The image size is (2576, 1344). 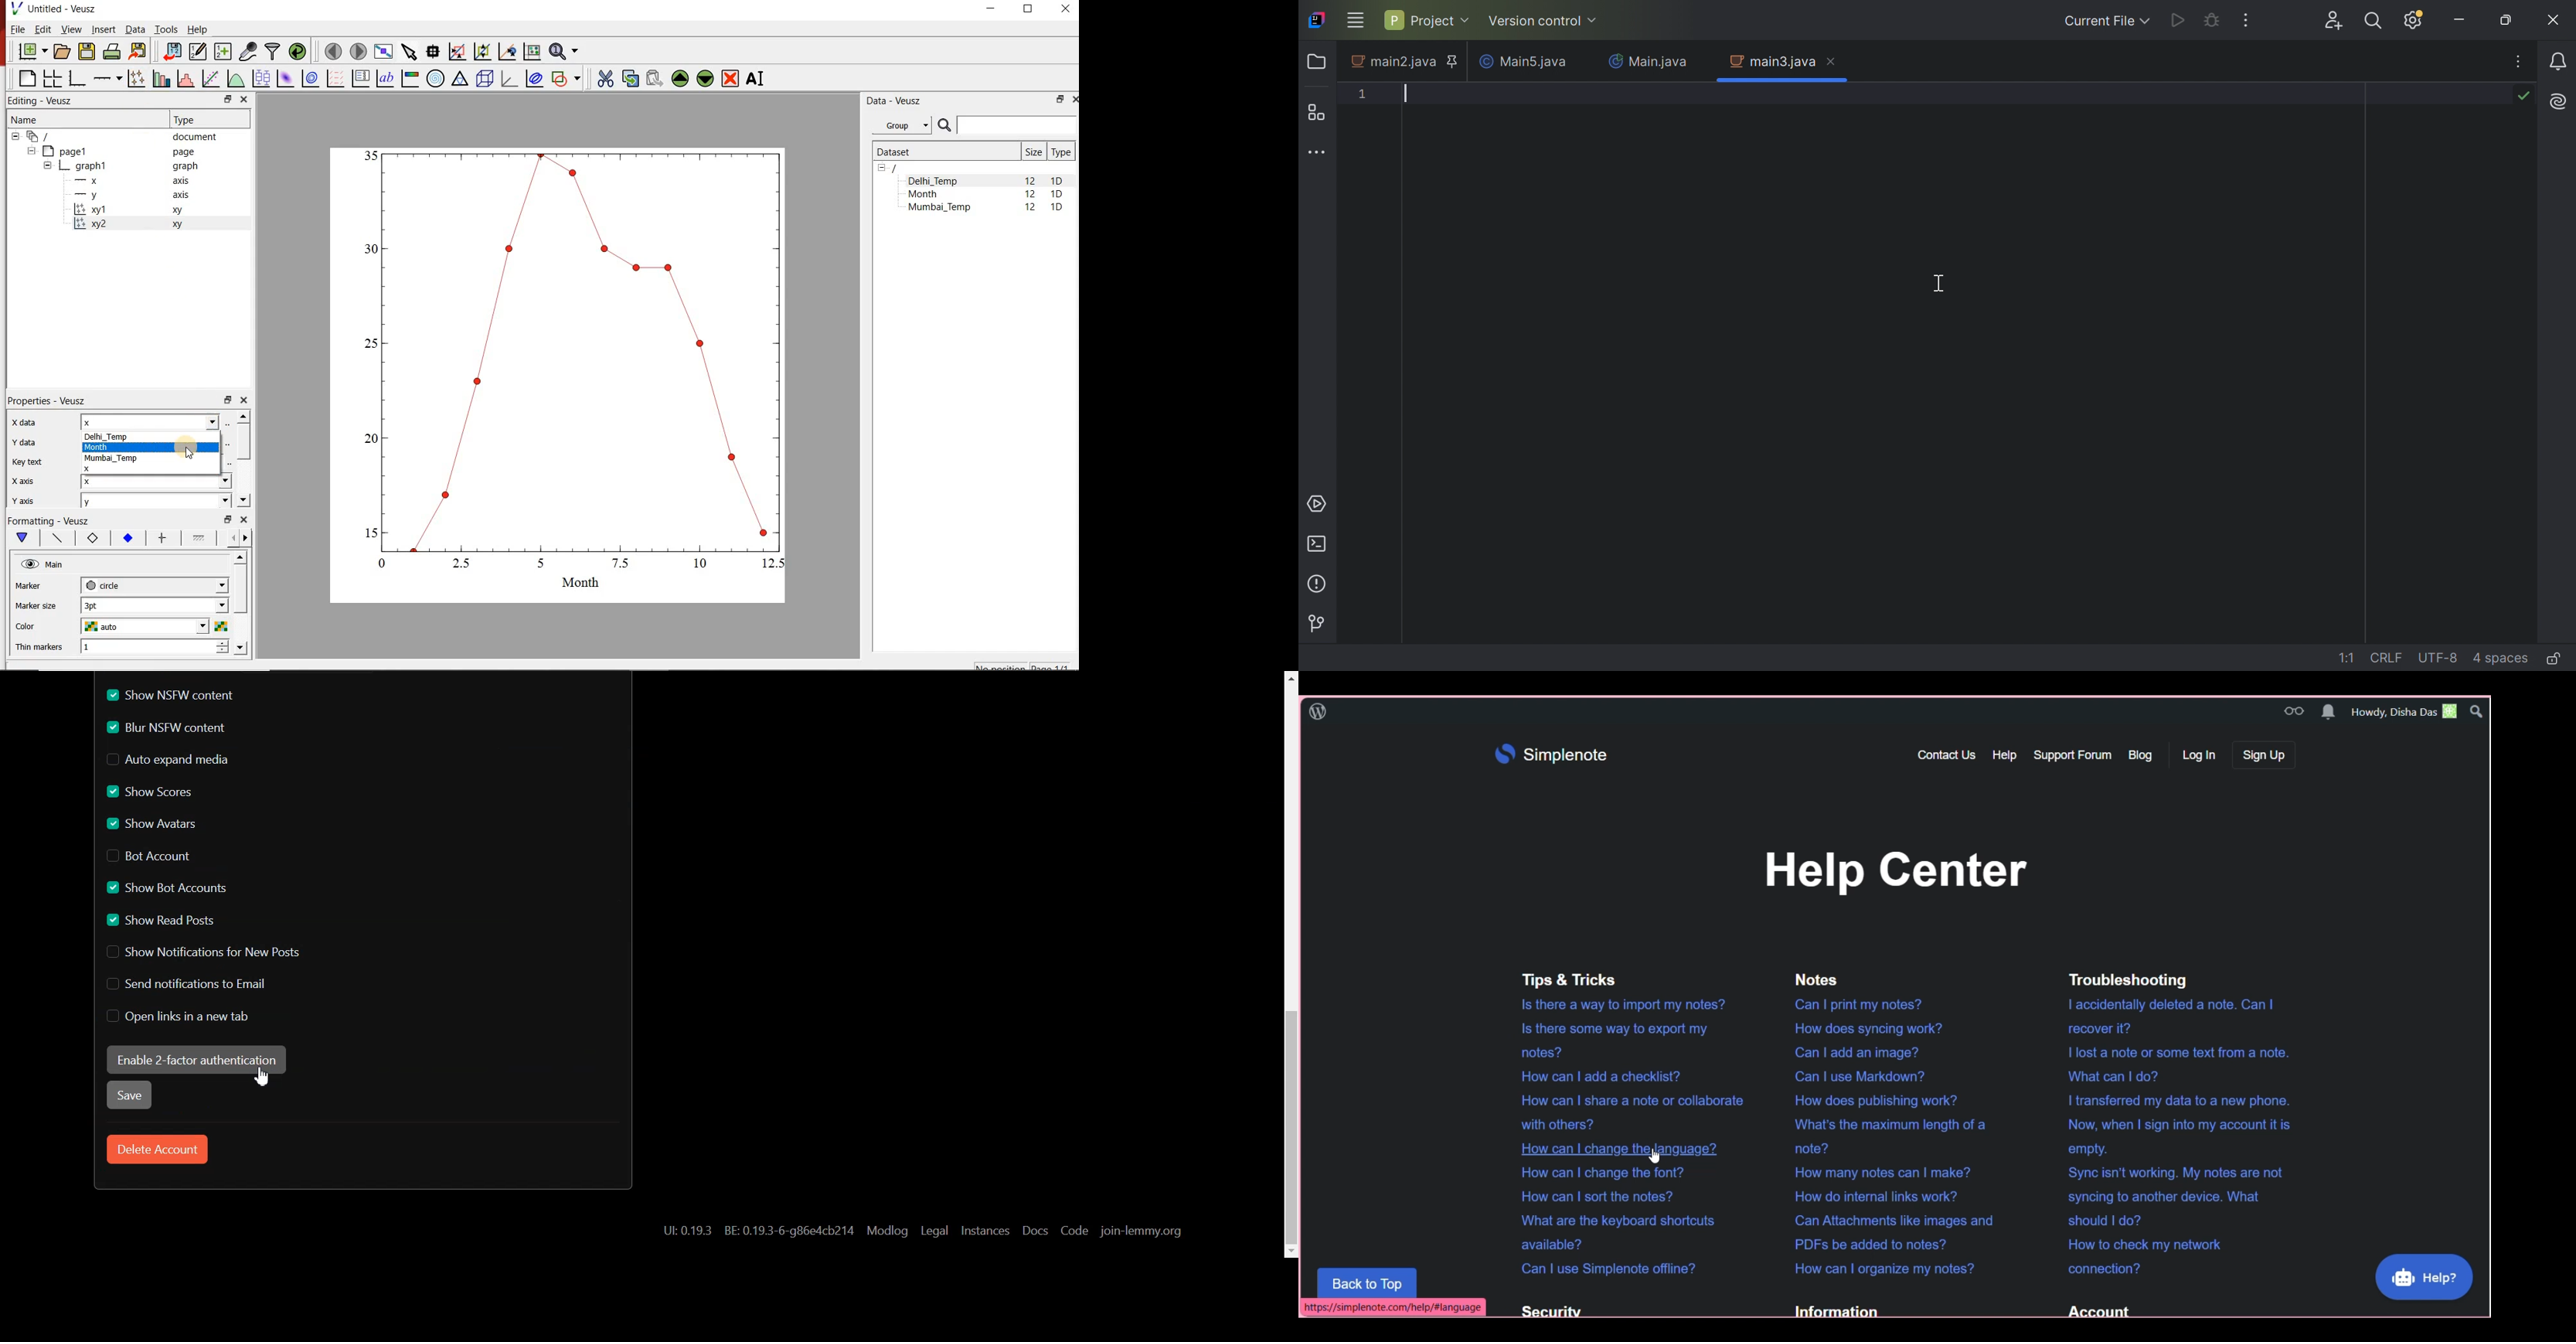 What do you see at coordinates (943, 152) in the screenshot?
I see `Dataset` at bounding box center [943, 152].